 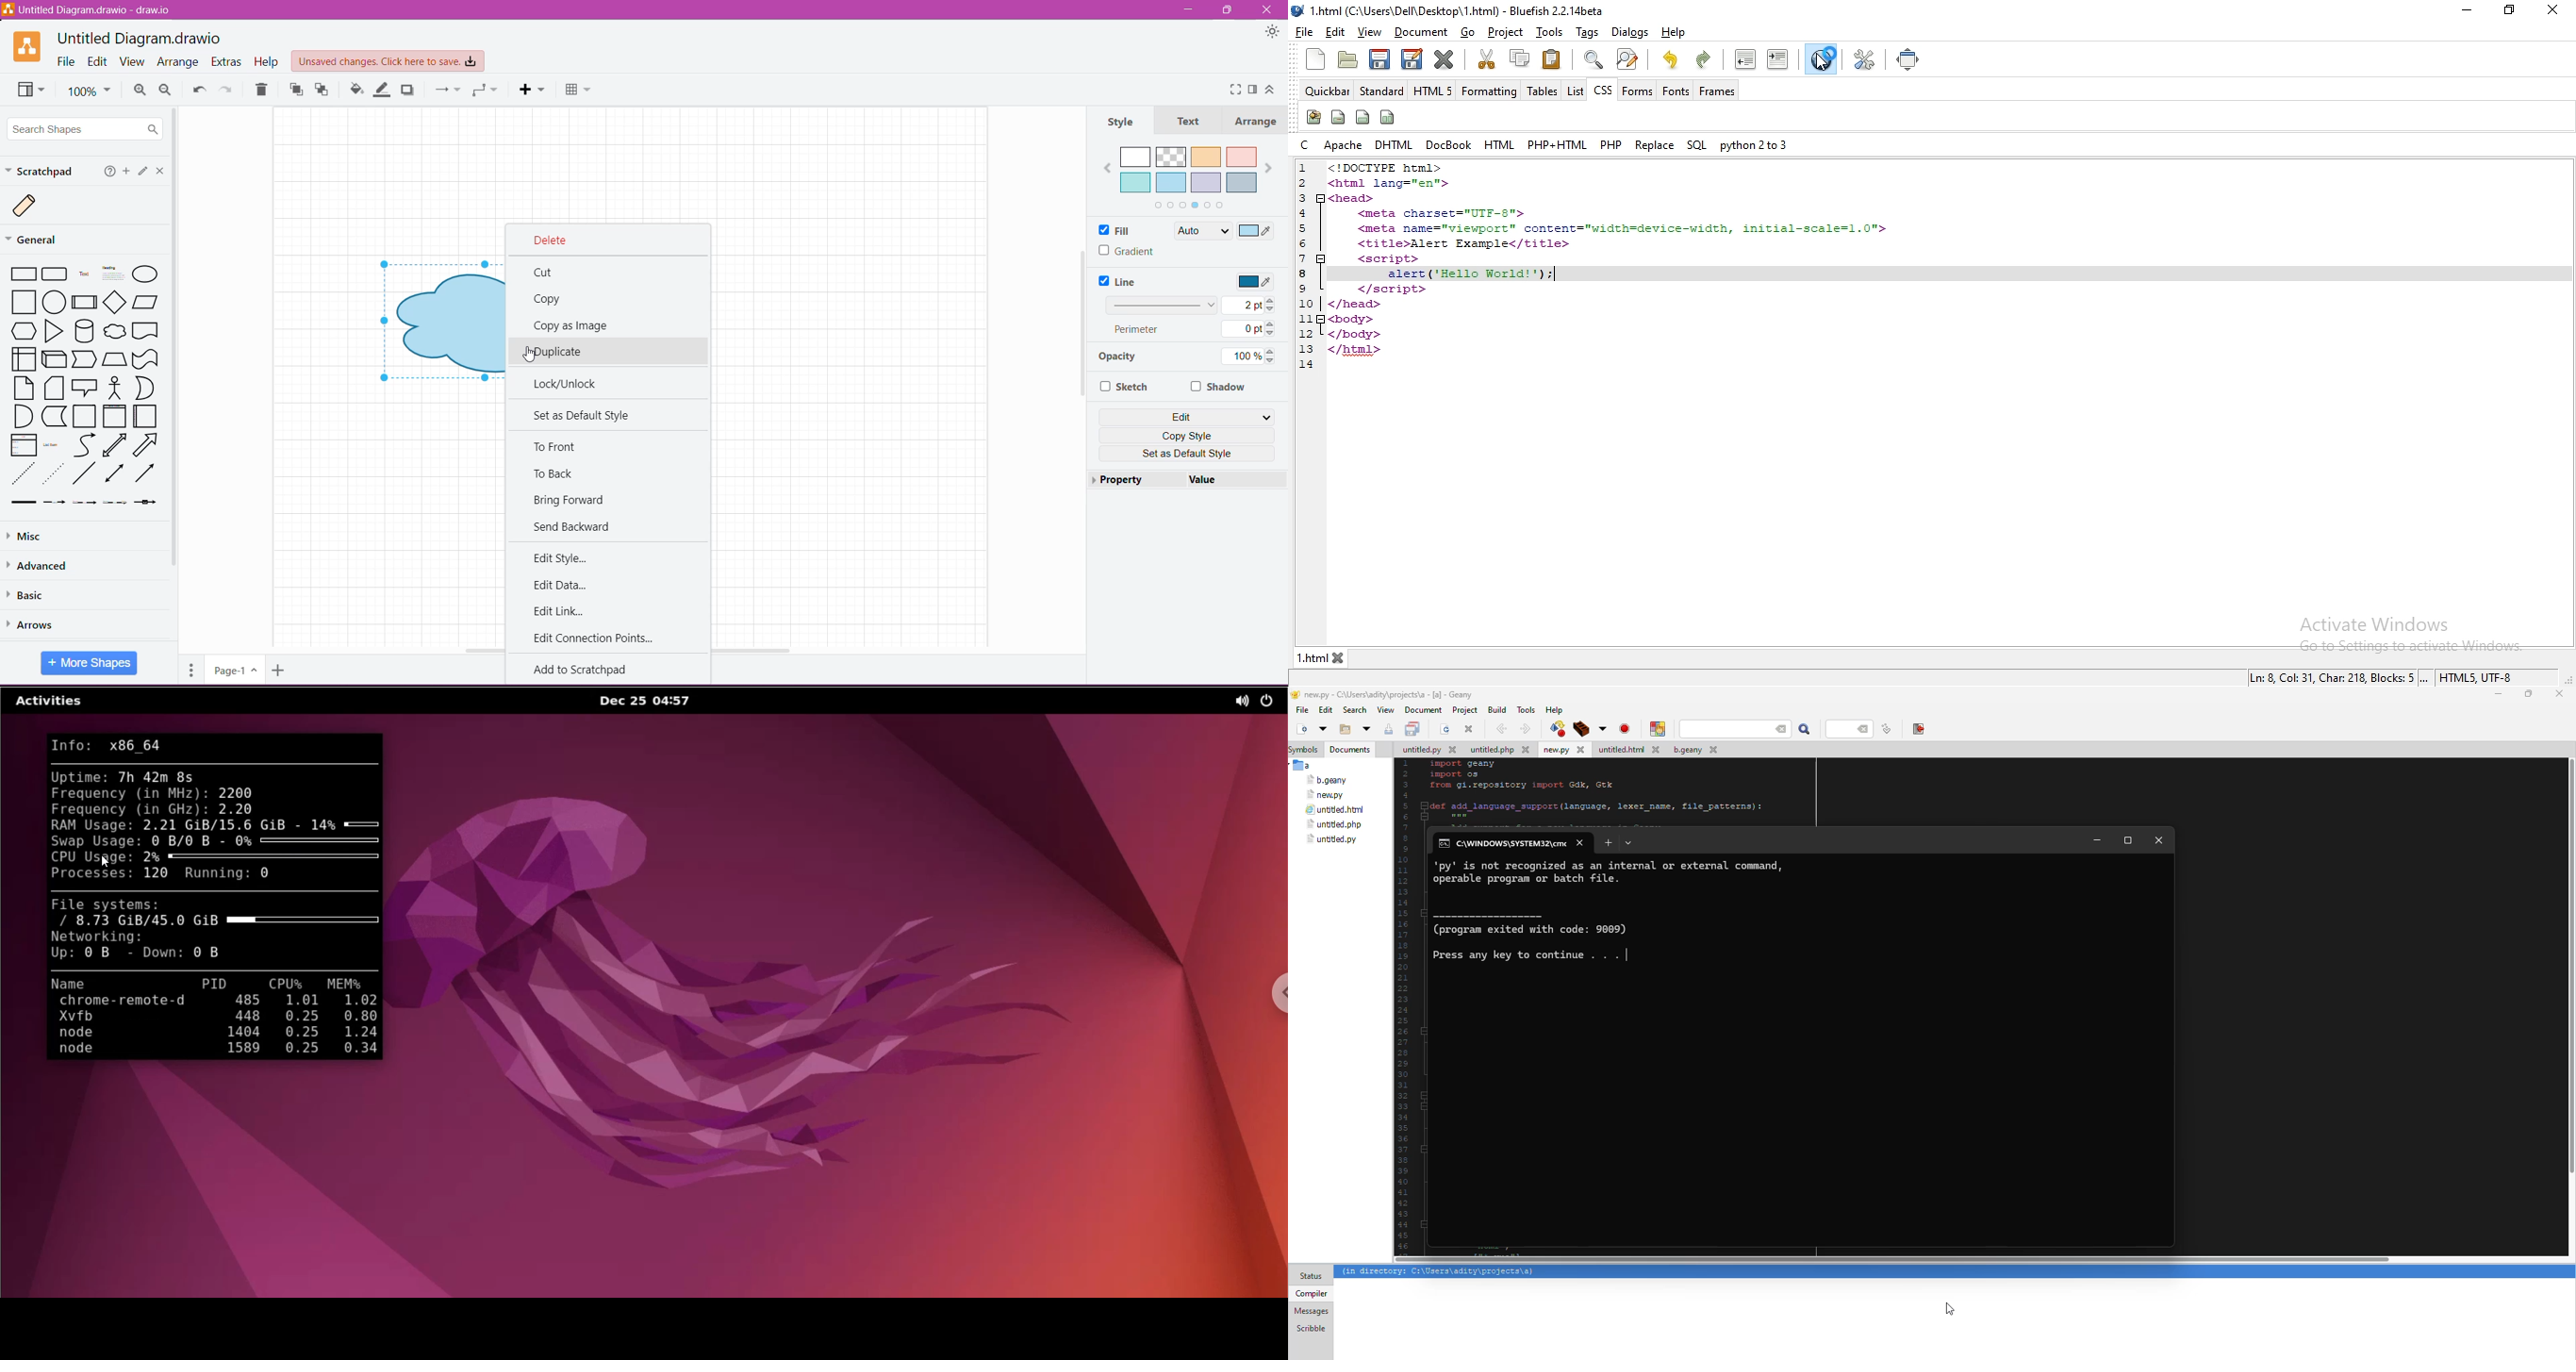 What do you see at coordinates (199, 91) in the screenshot?
I see `Undo` at bounding box center [199, 91].